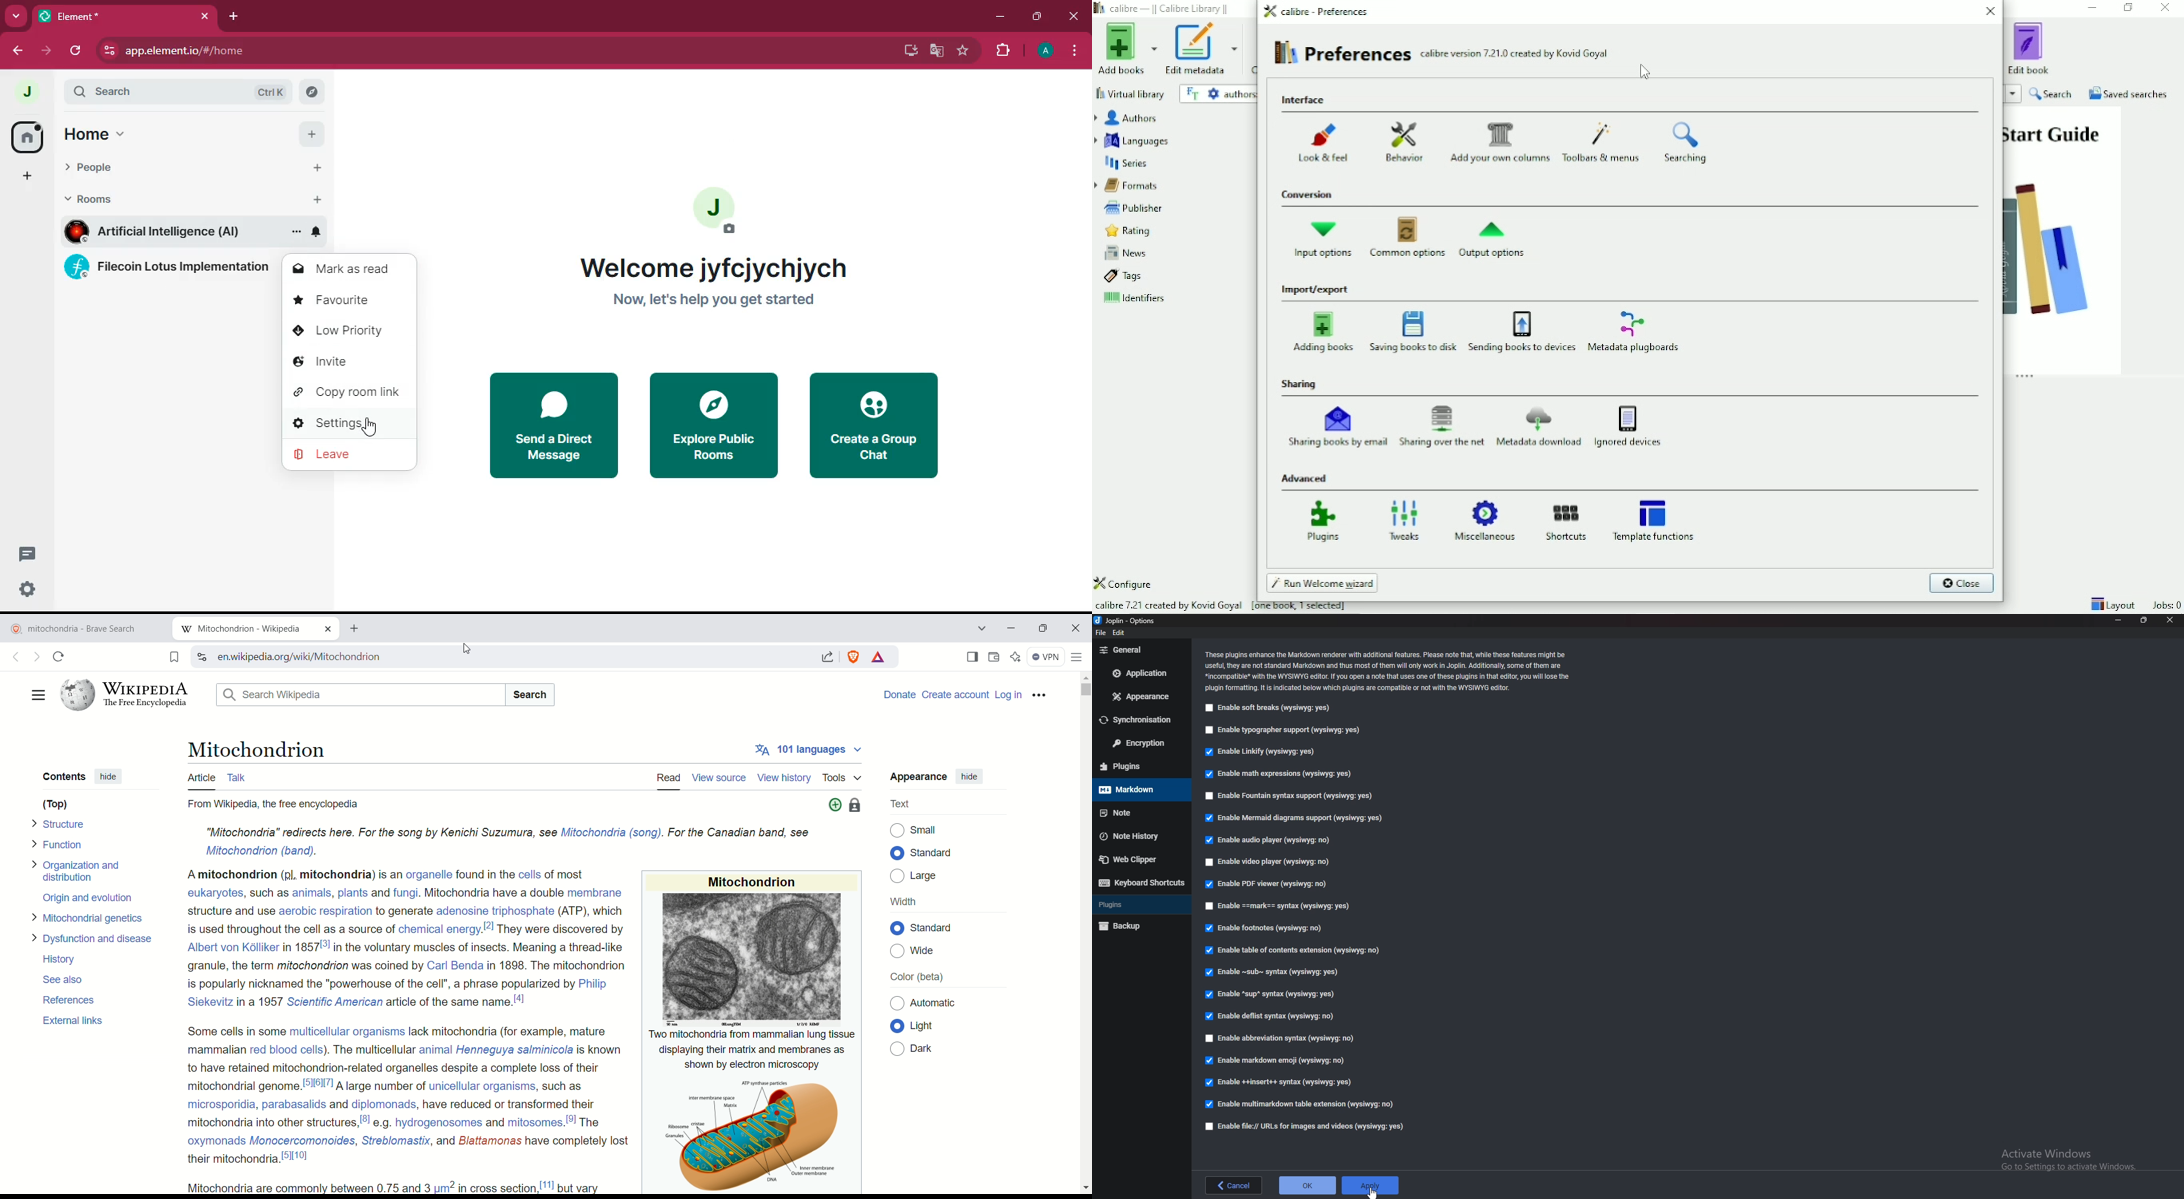  What do you see at coordinates (940, 928) in the screenshot?
I see `Standard` at bounding box center [940, 928].